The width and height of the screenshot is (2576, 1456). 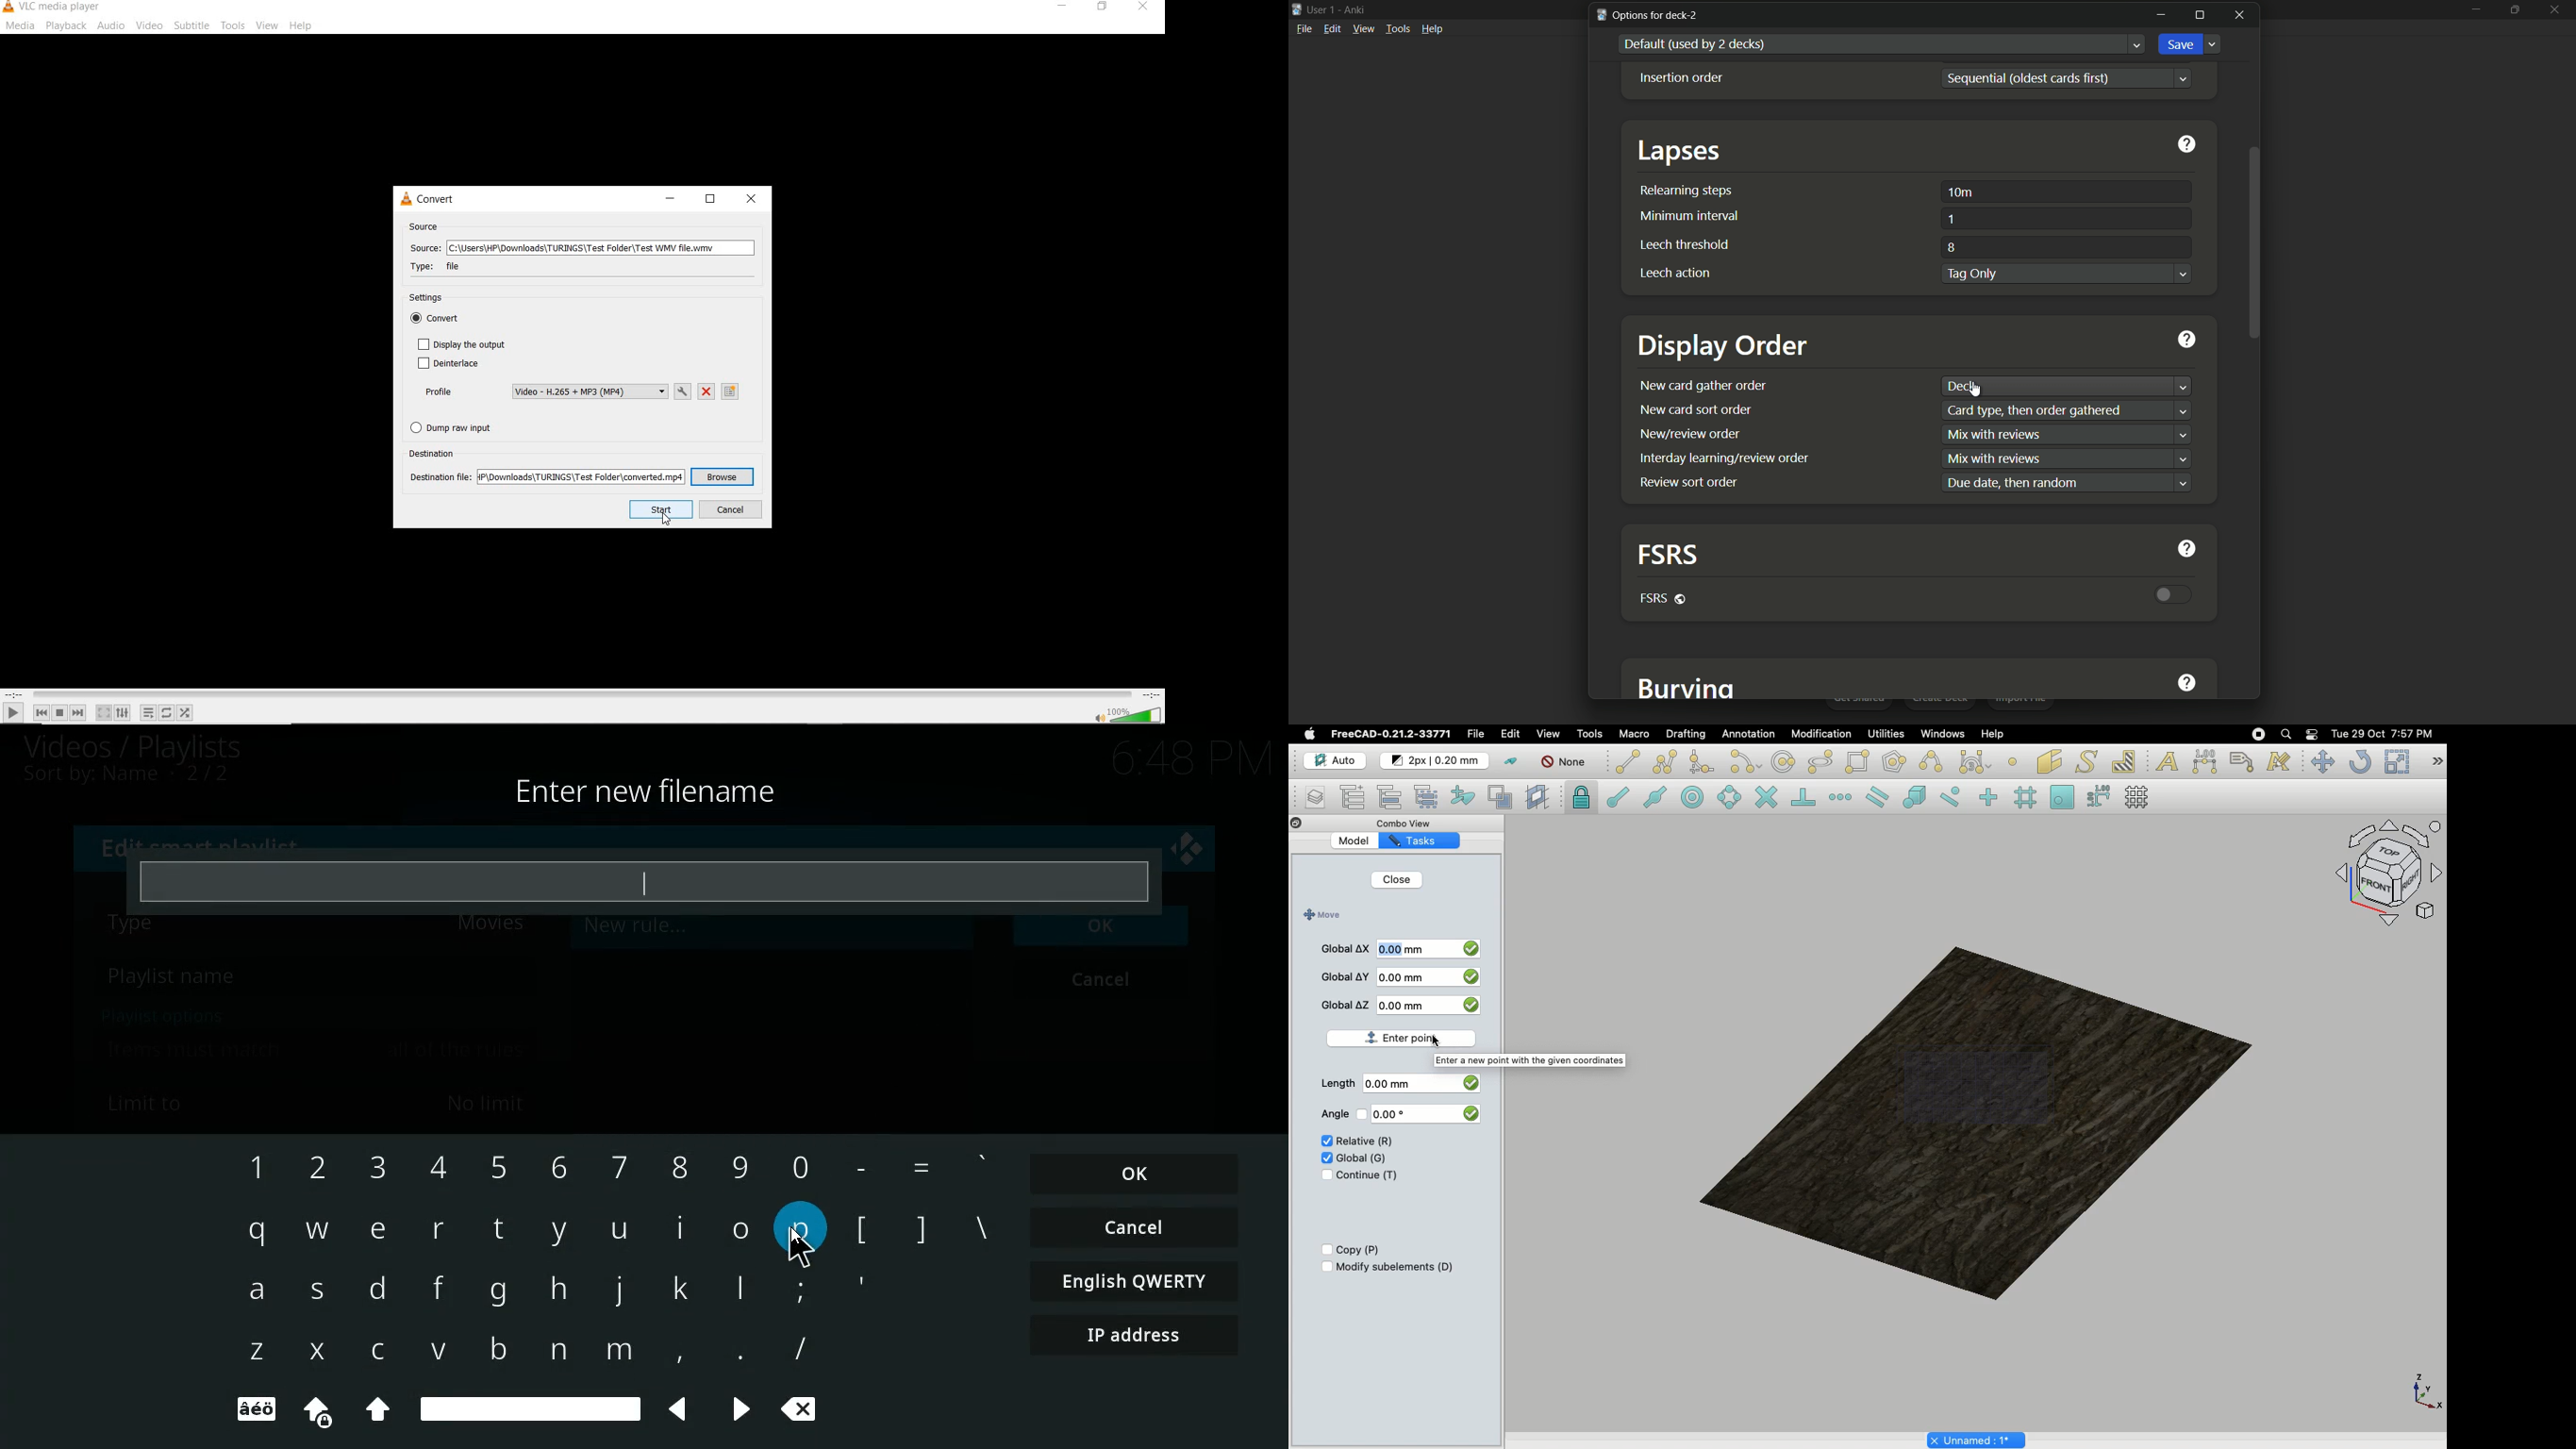 I want to click on 6, so click(x=555, y=1166).